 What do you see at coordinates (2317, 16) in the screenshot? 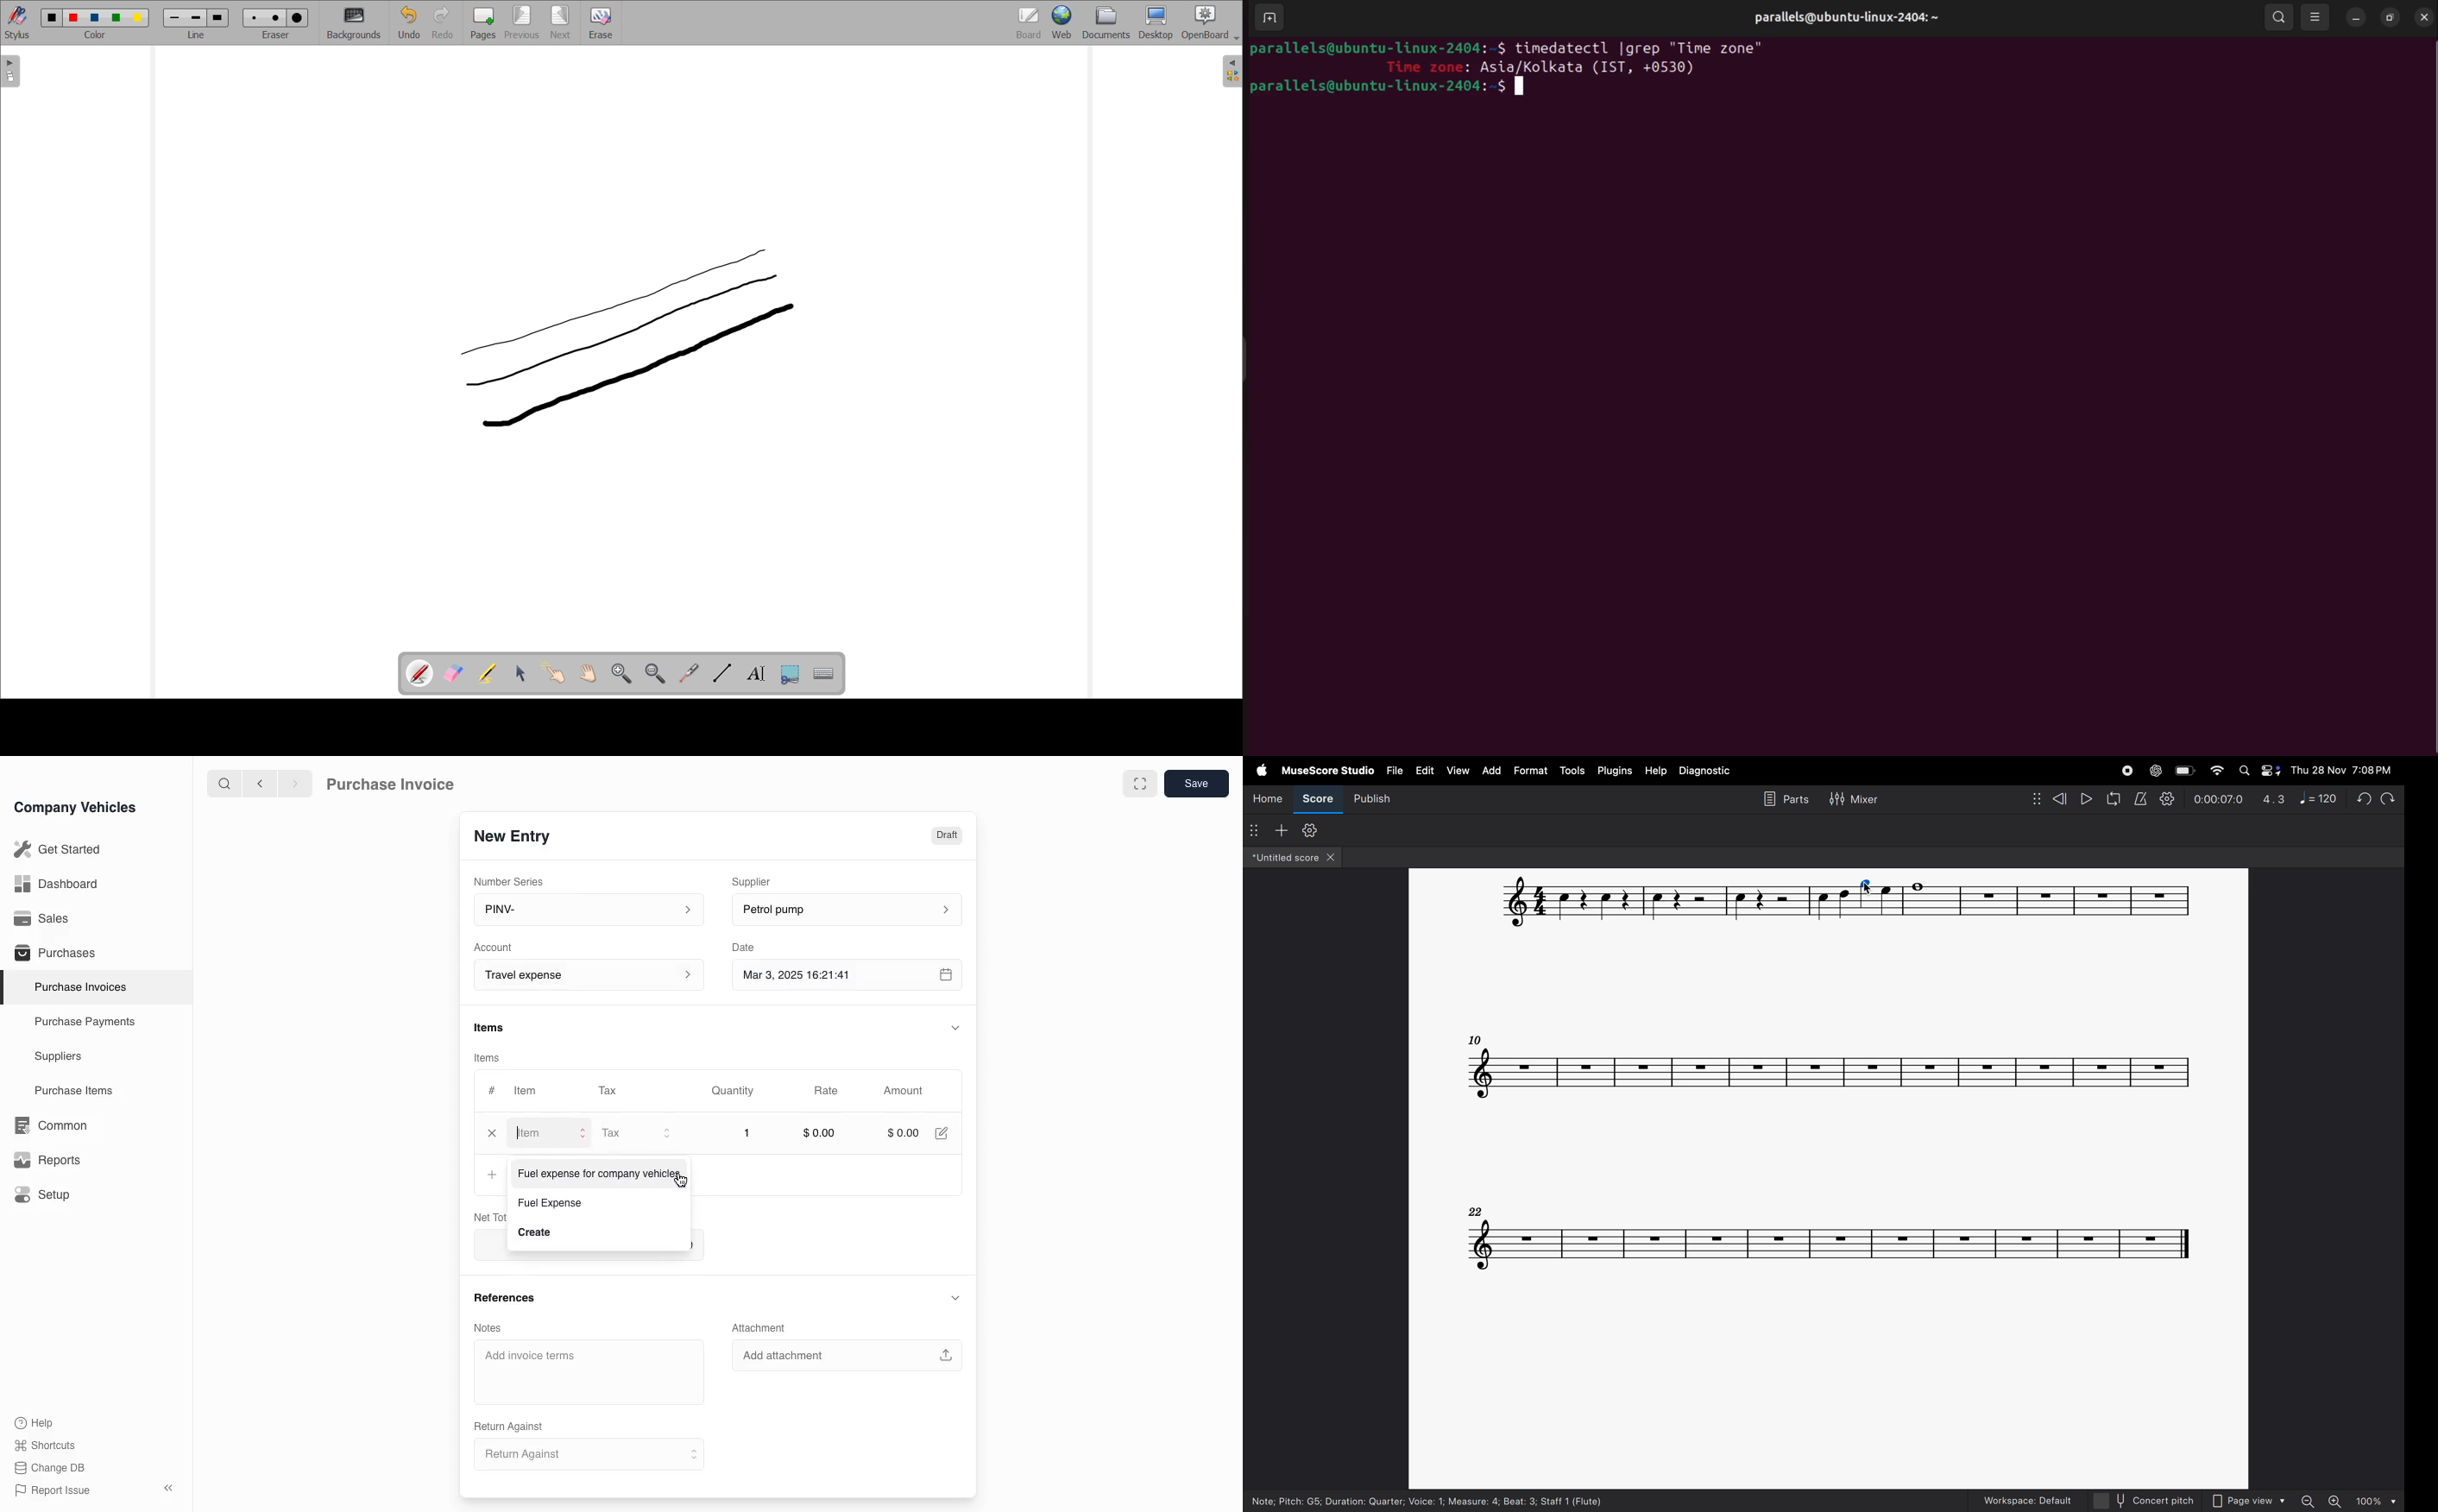
I see `view options` at bounding box center [2317, 16].